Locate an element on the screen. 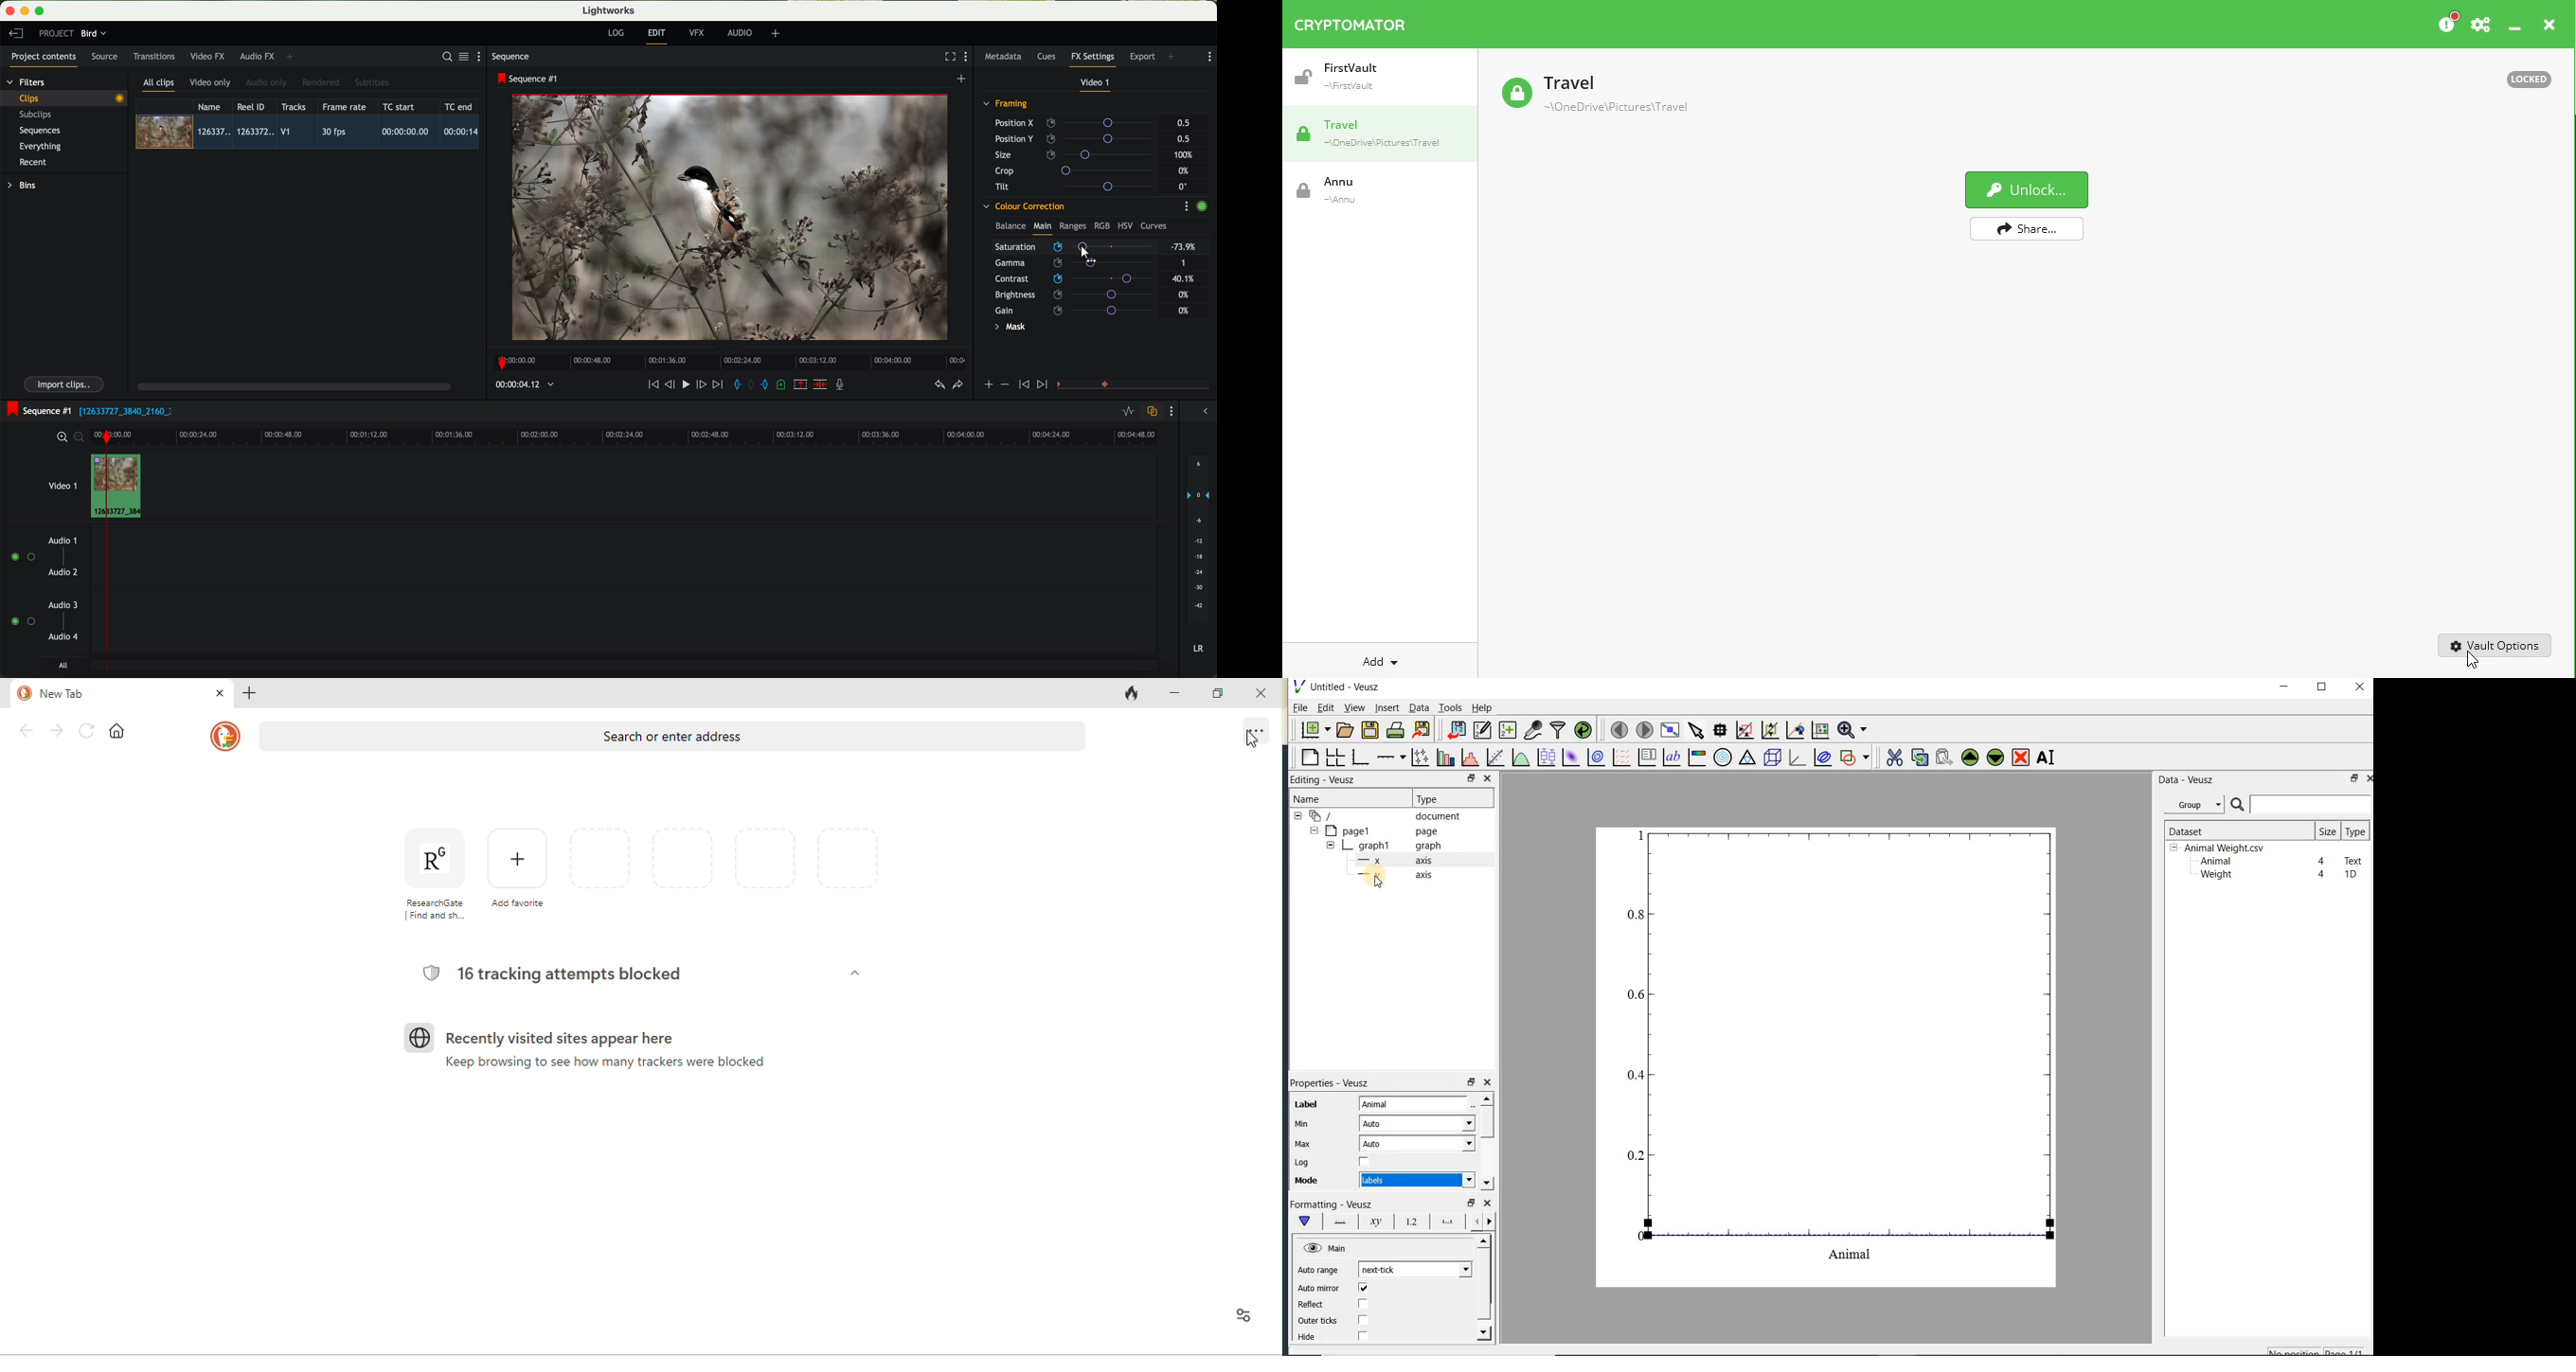 The width and height of the screenshot is (2576, 1372). zoom in is located at coordinates (61, 438).